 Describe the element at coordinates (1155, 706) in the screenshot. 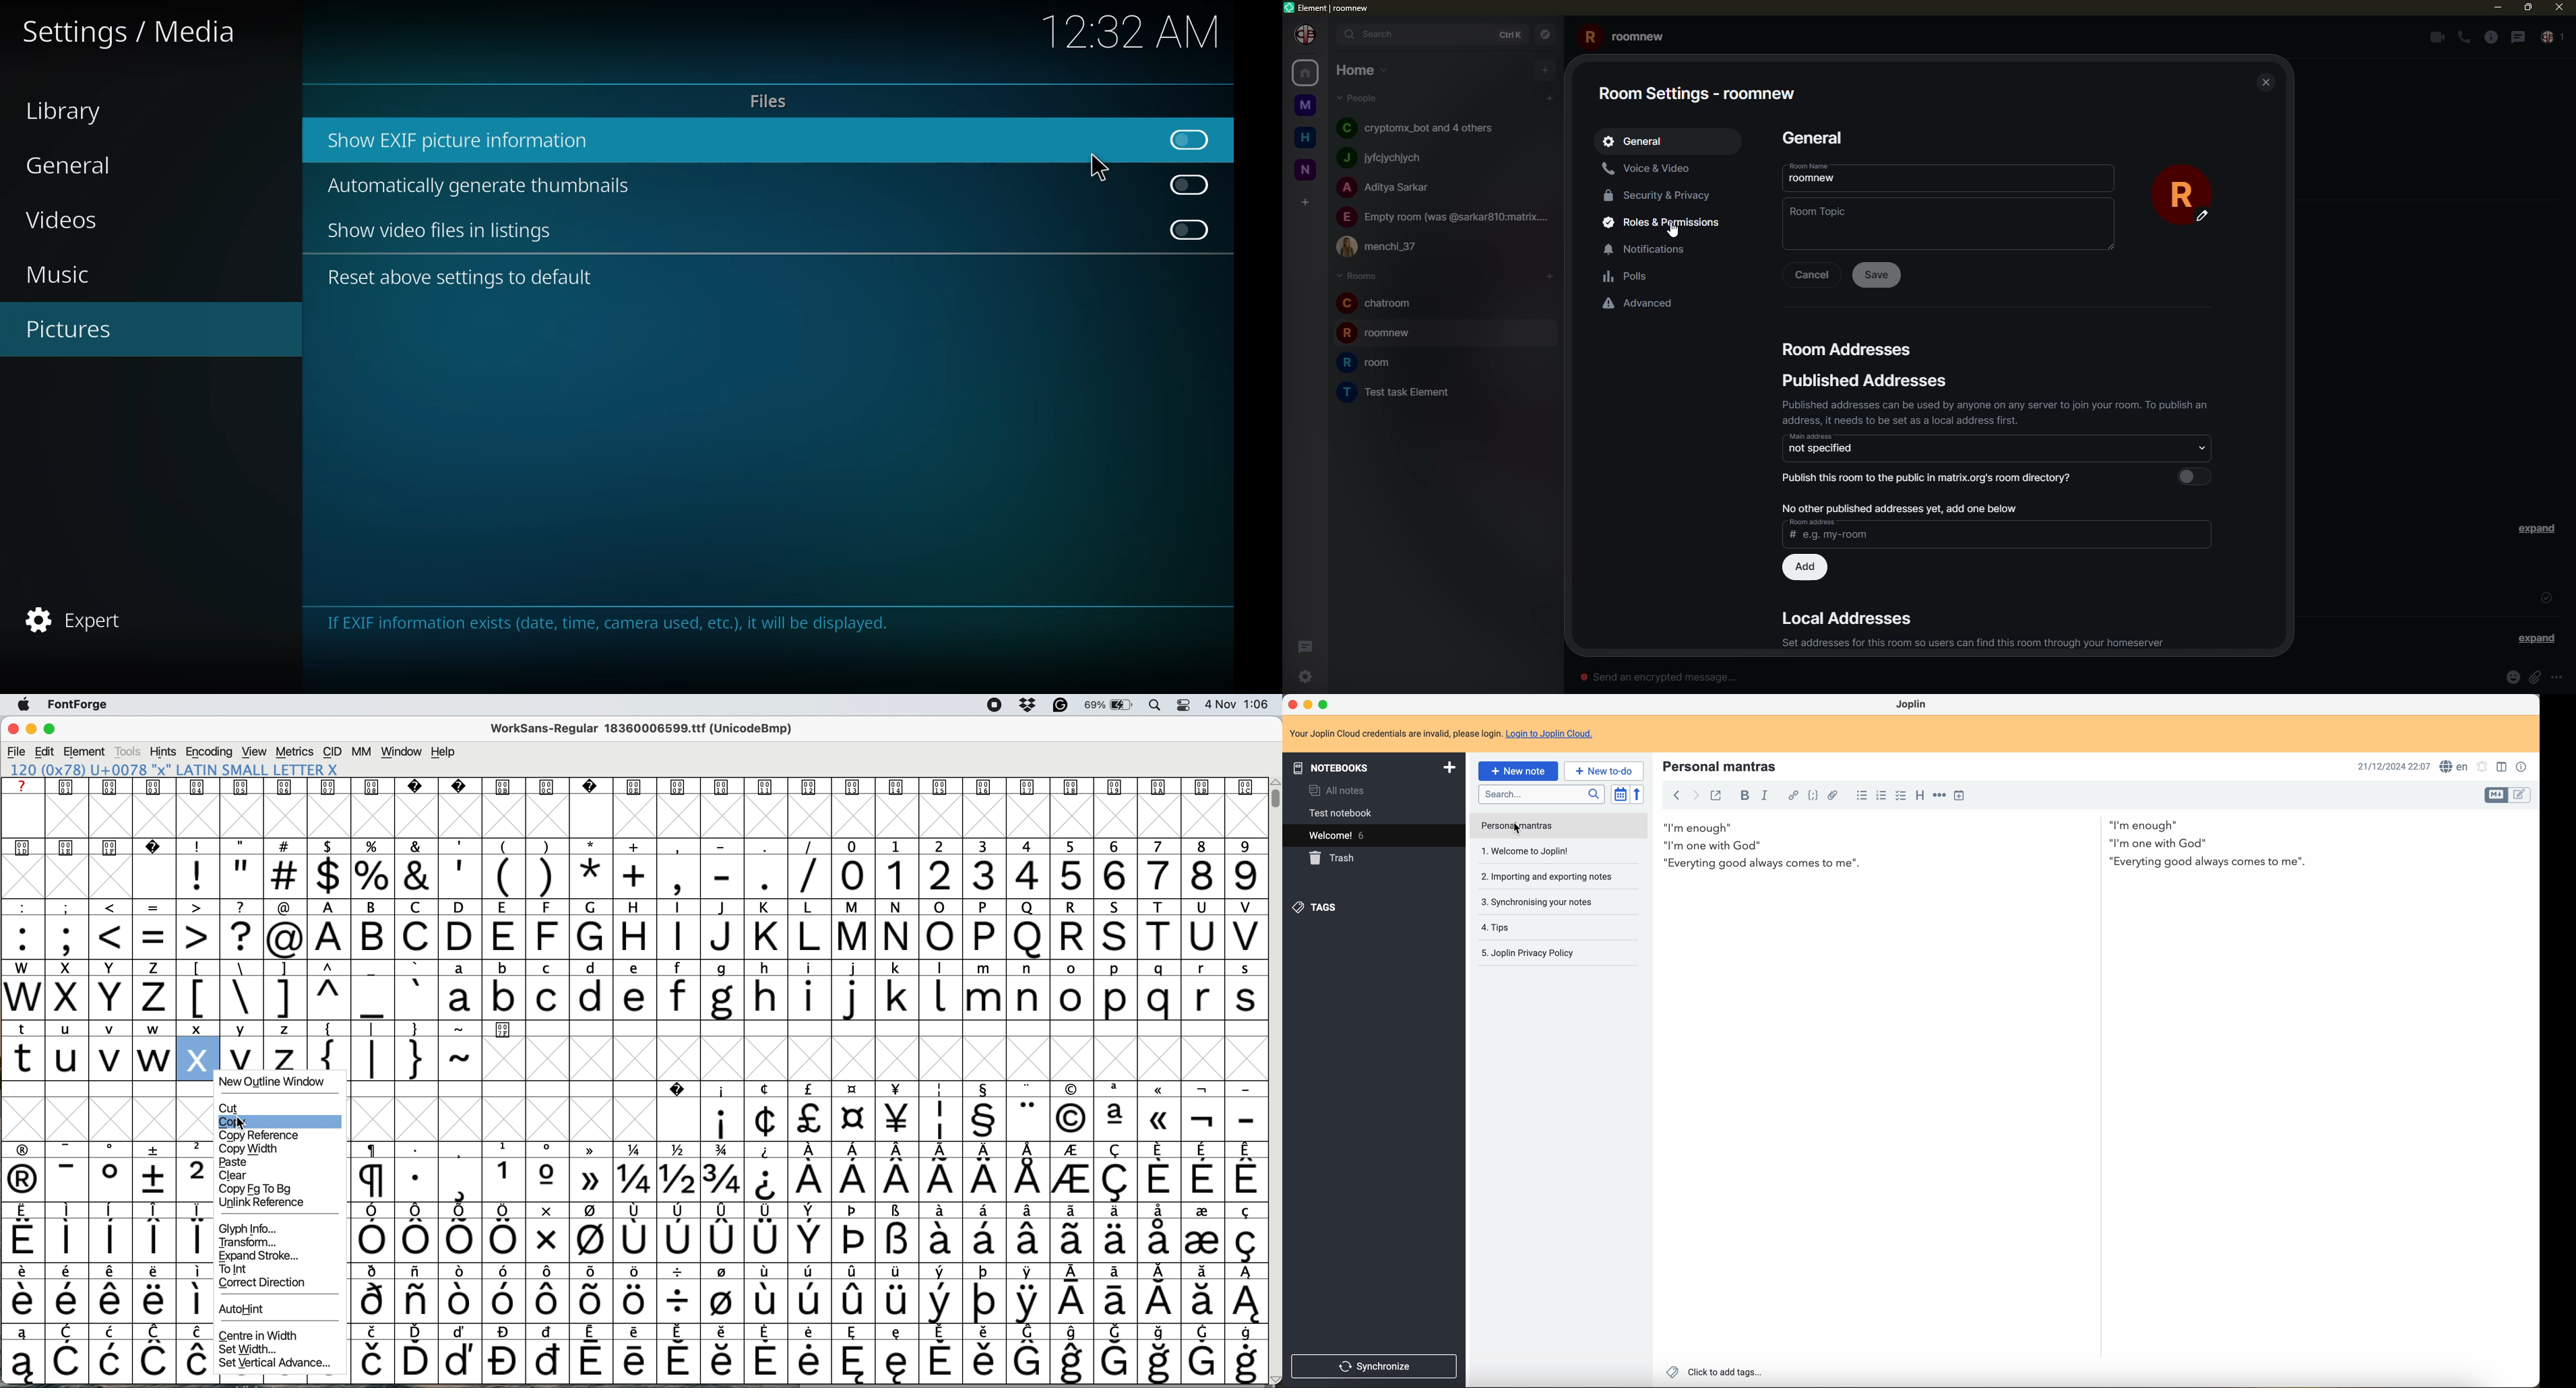

I see `spotlight search` at that location.